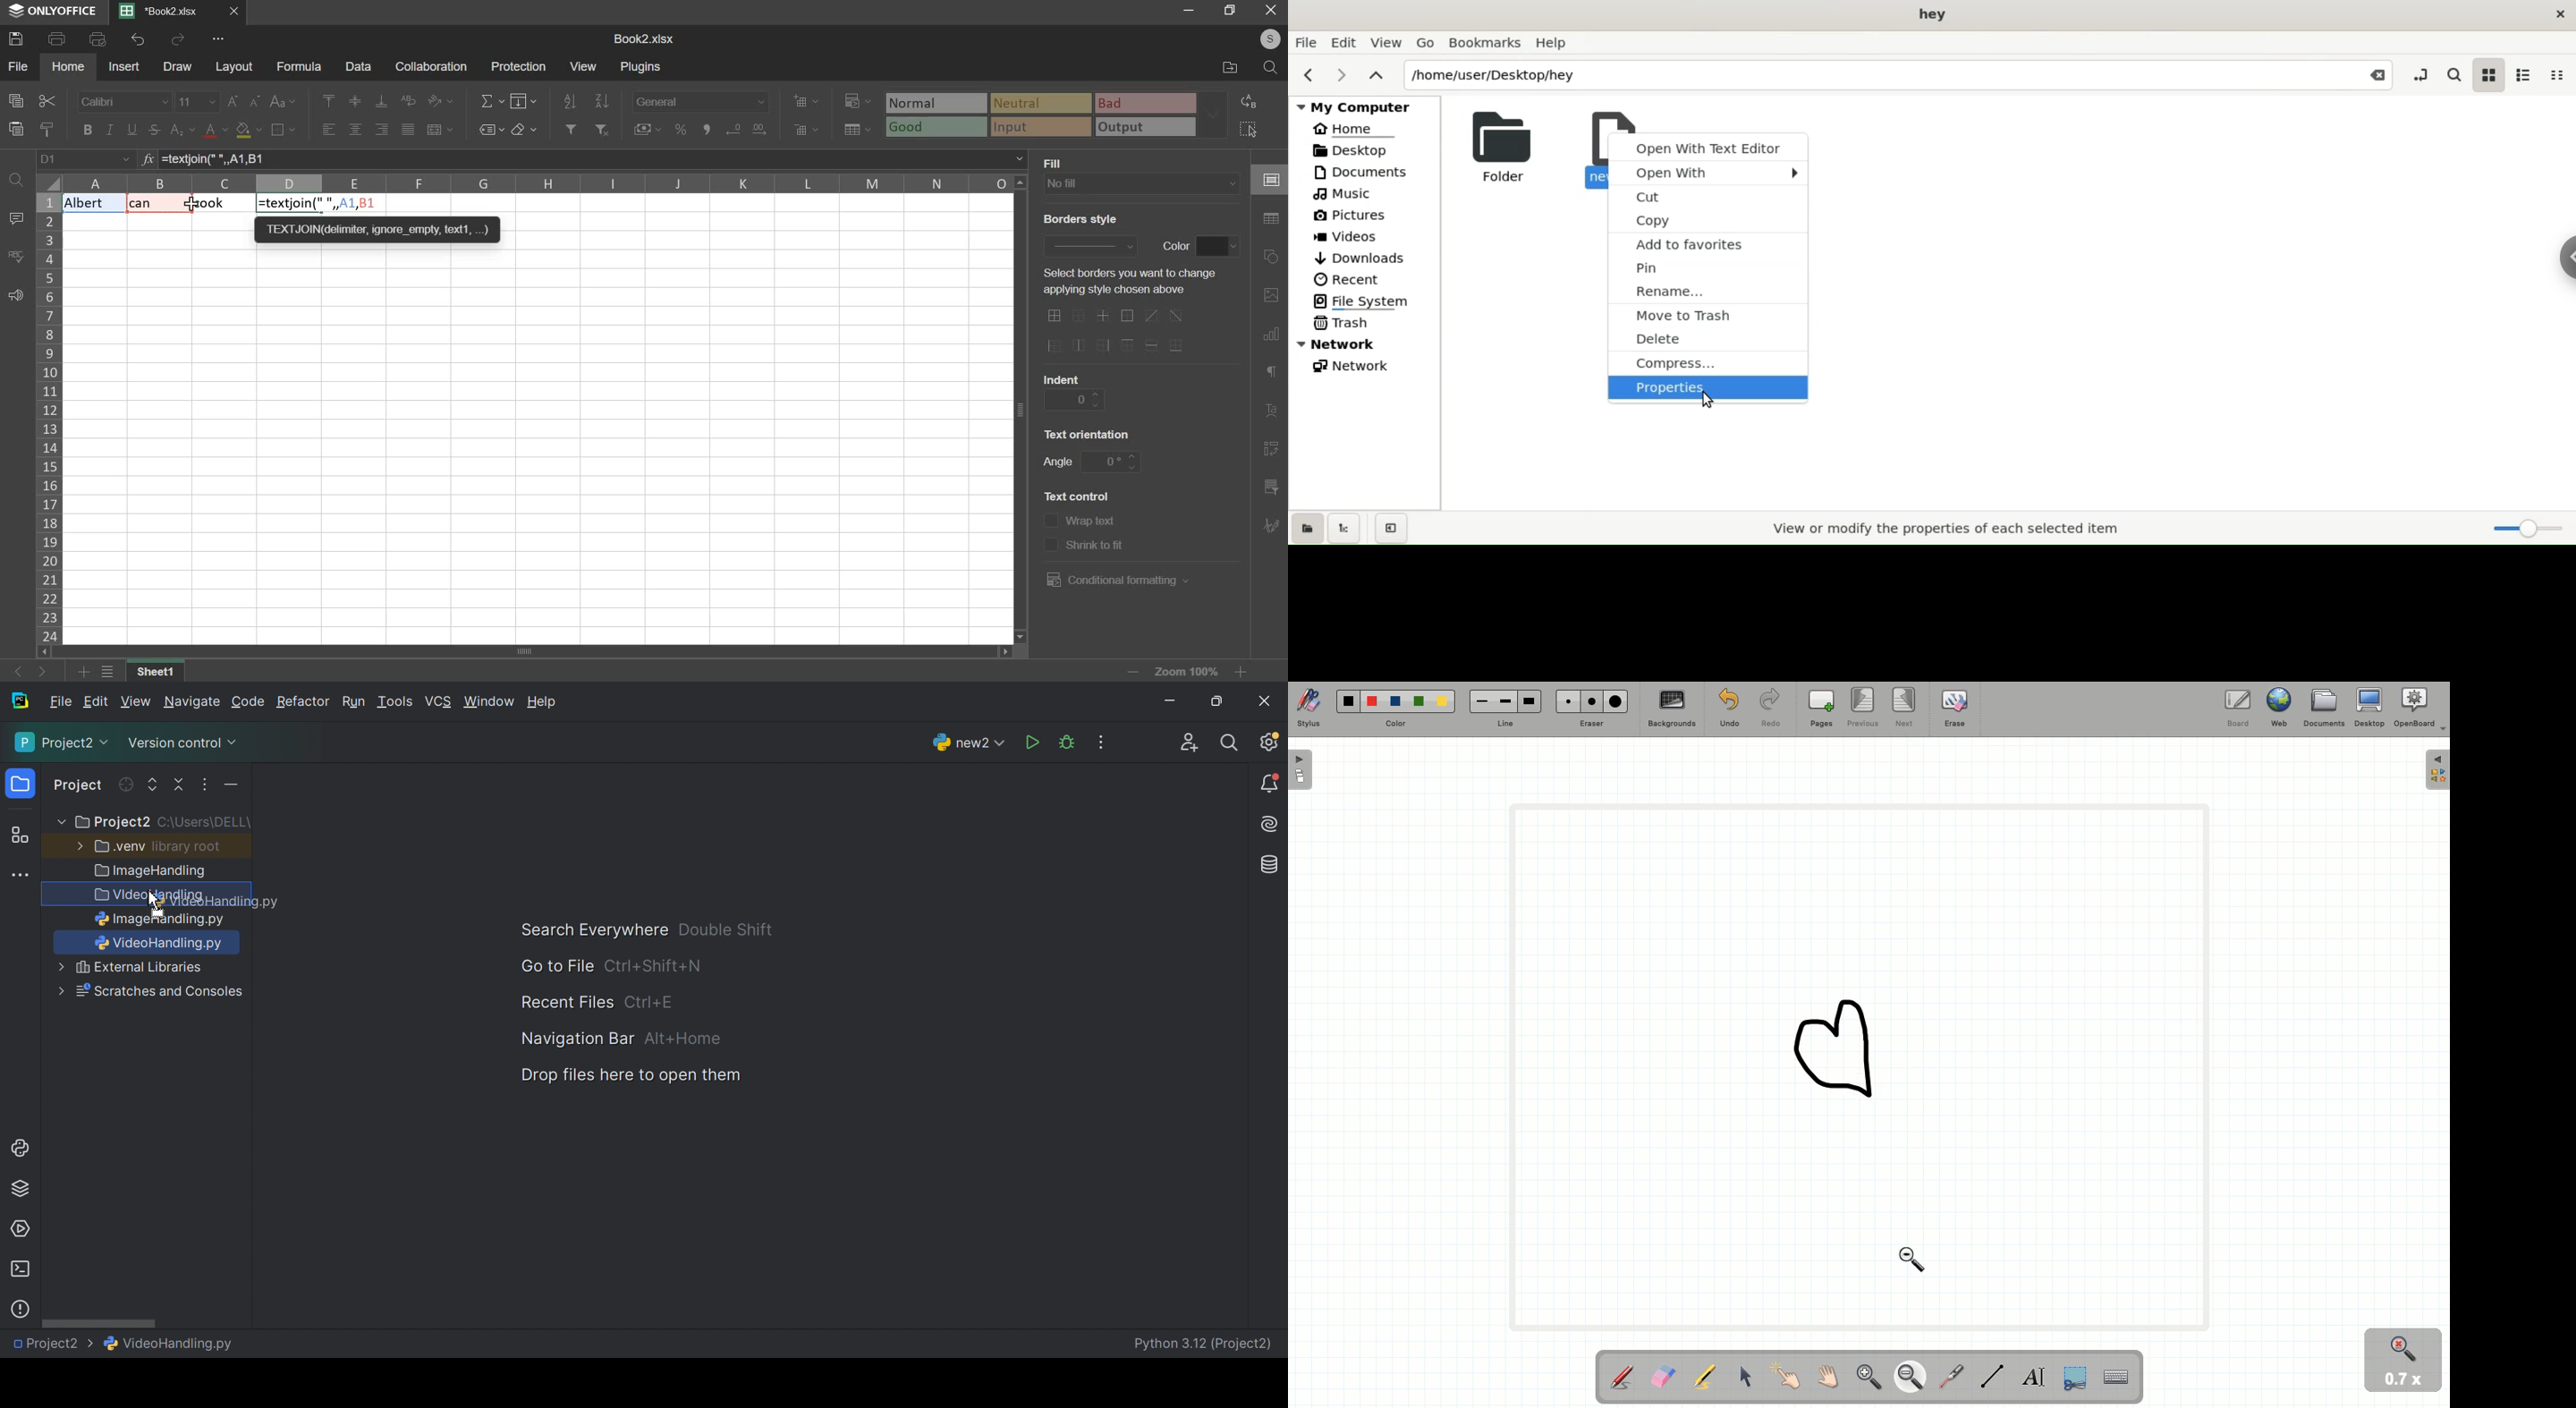 The height and width of the screenshot is (1428, 2576). Describe the element at coordinates (1270, 297) in the screenshot. I see `picture or video` at that location.